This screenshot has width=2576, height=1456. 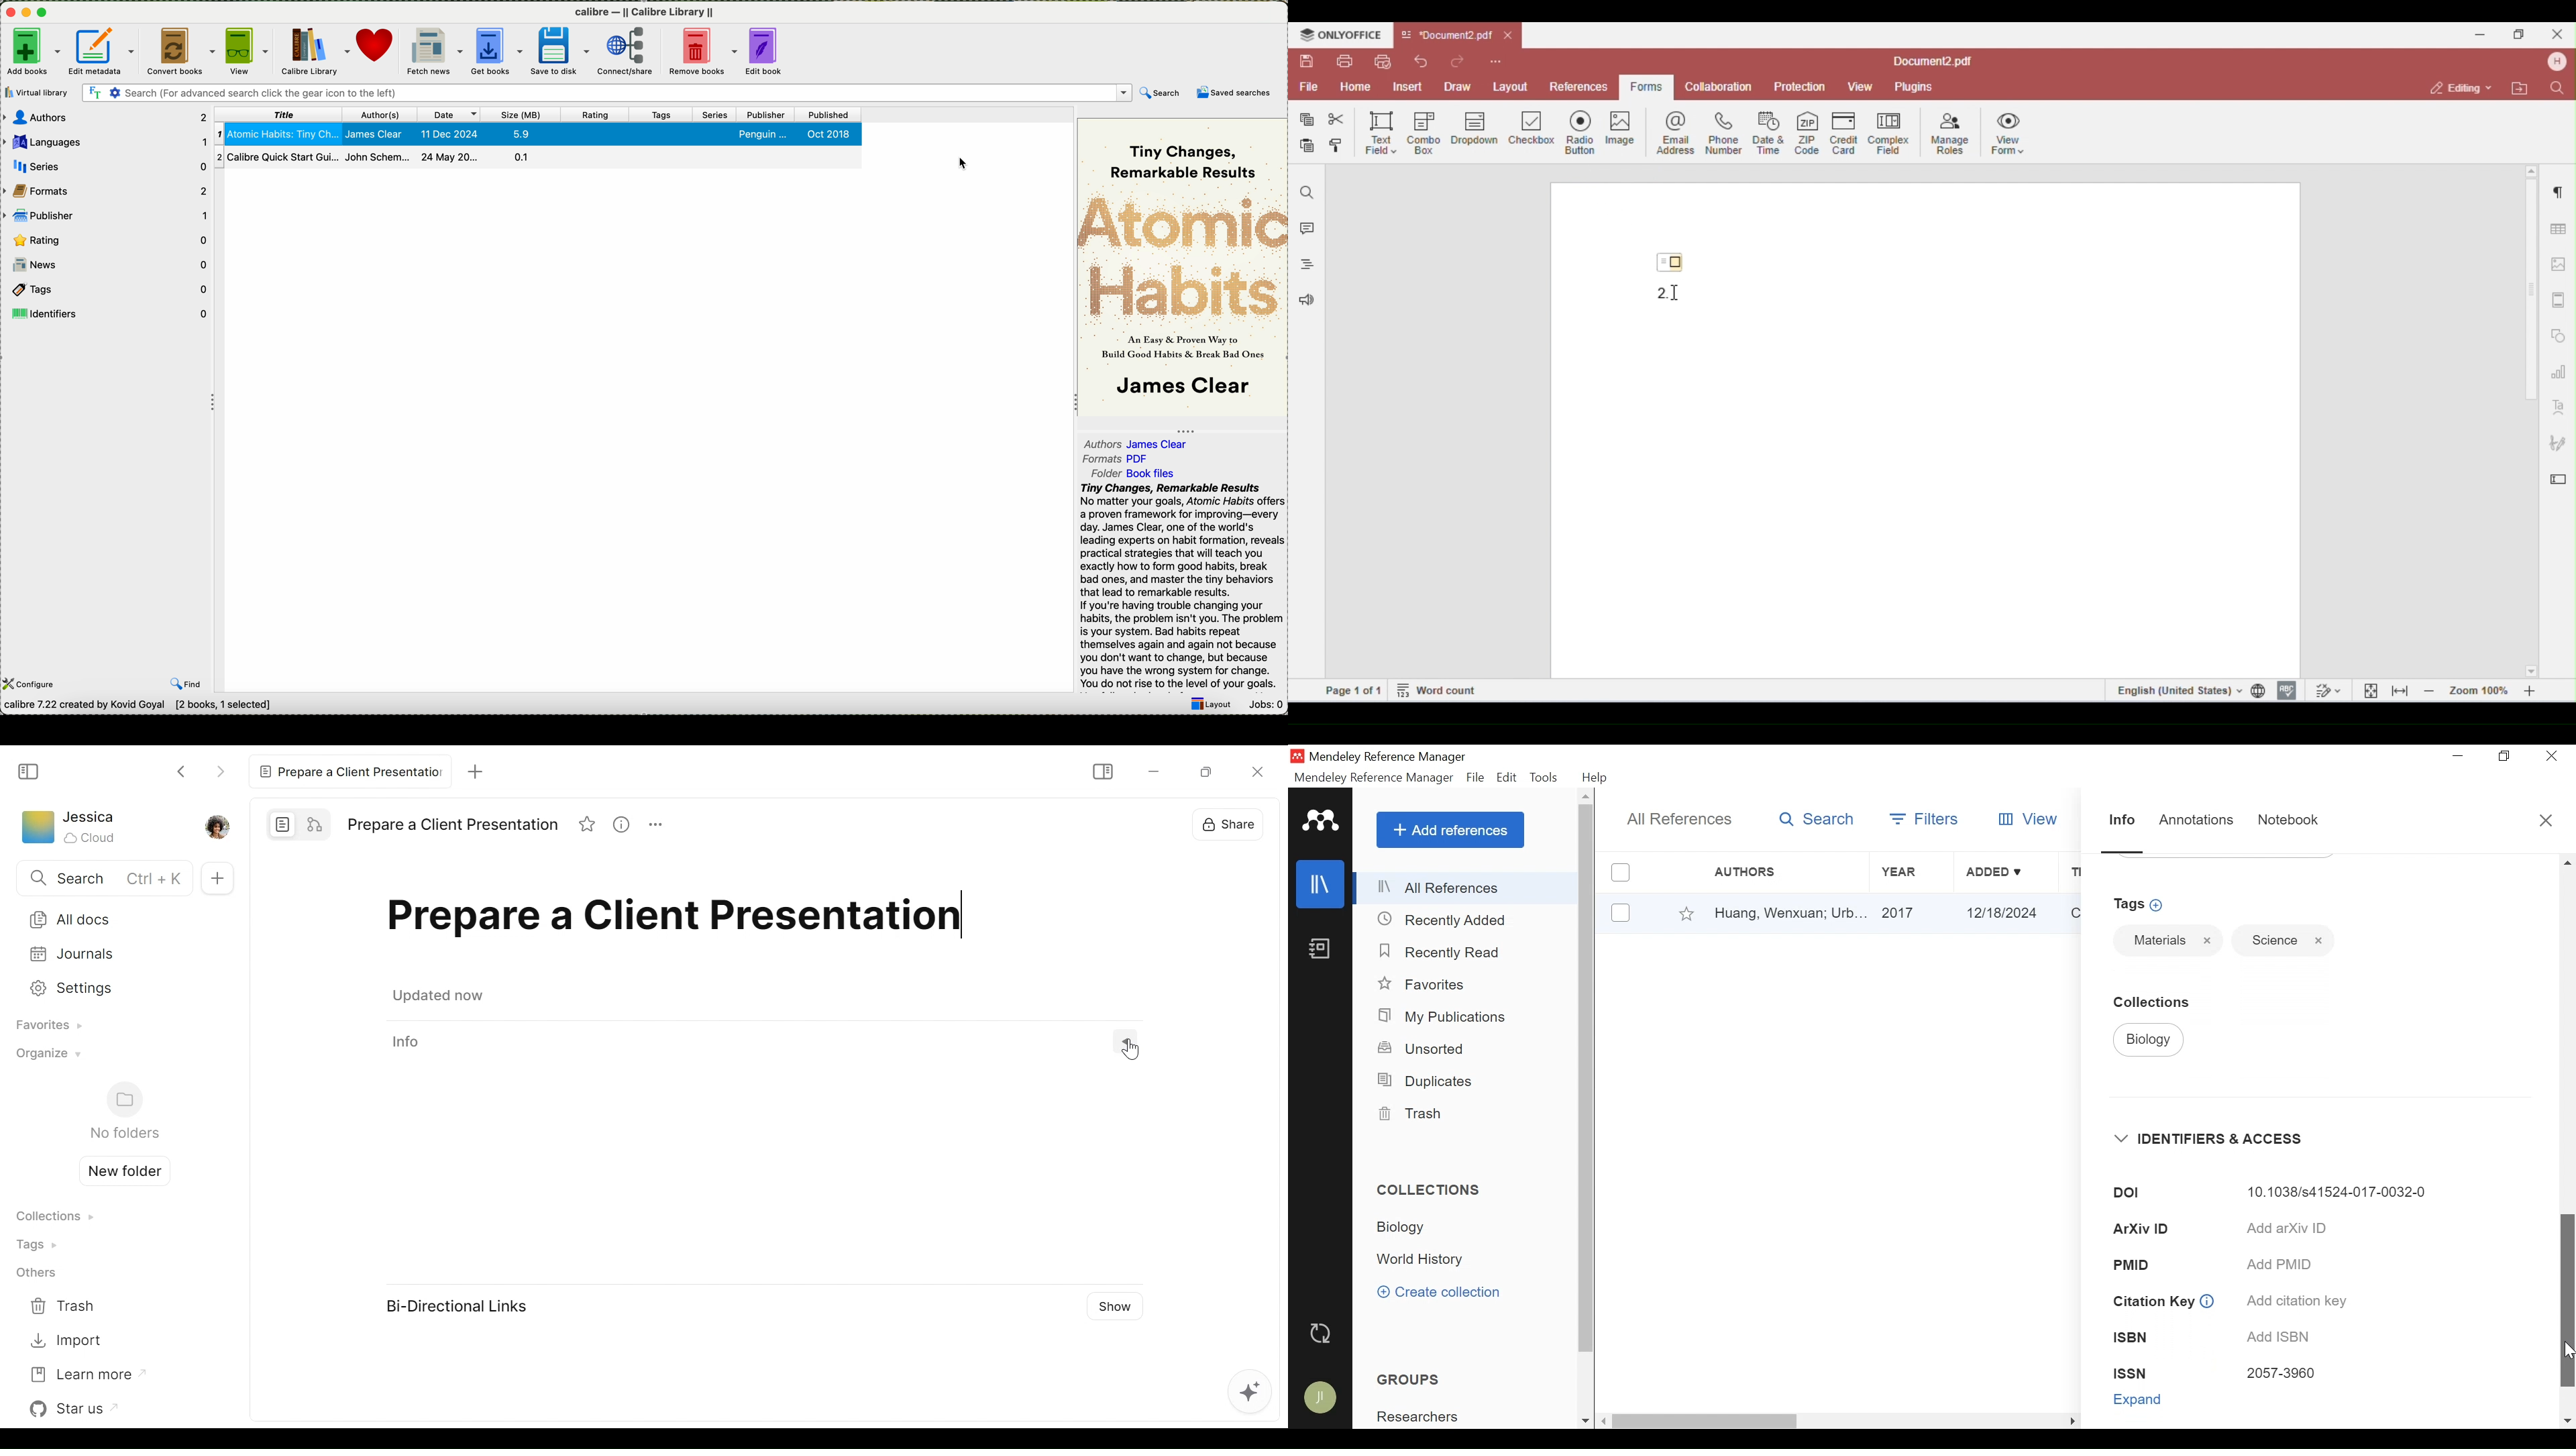 I want to click on Cursor, so click(x=1214, y=927).